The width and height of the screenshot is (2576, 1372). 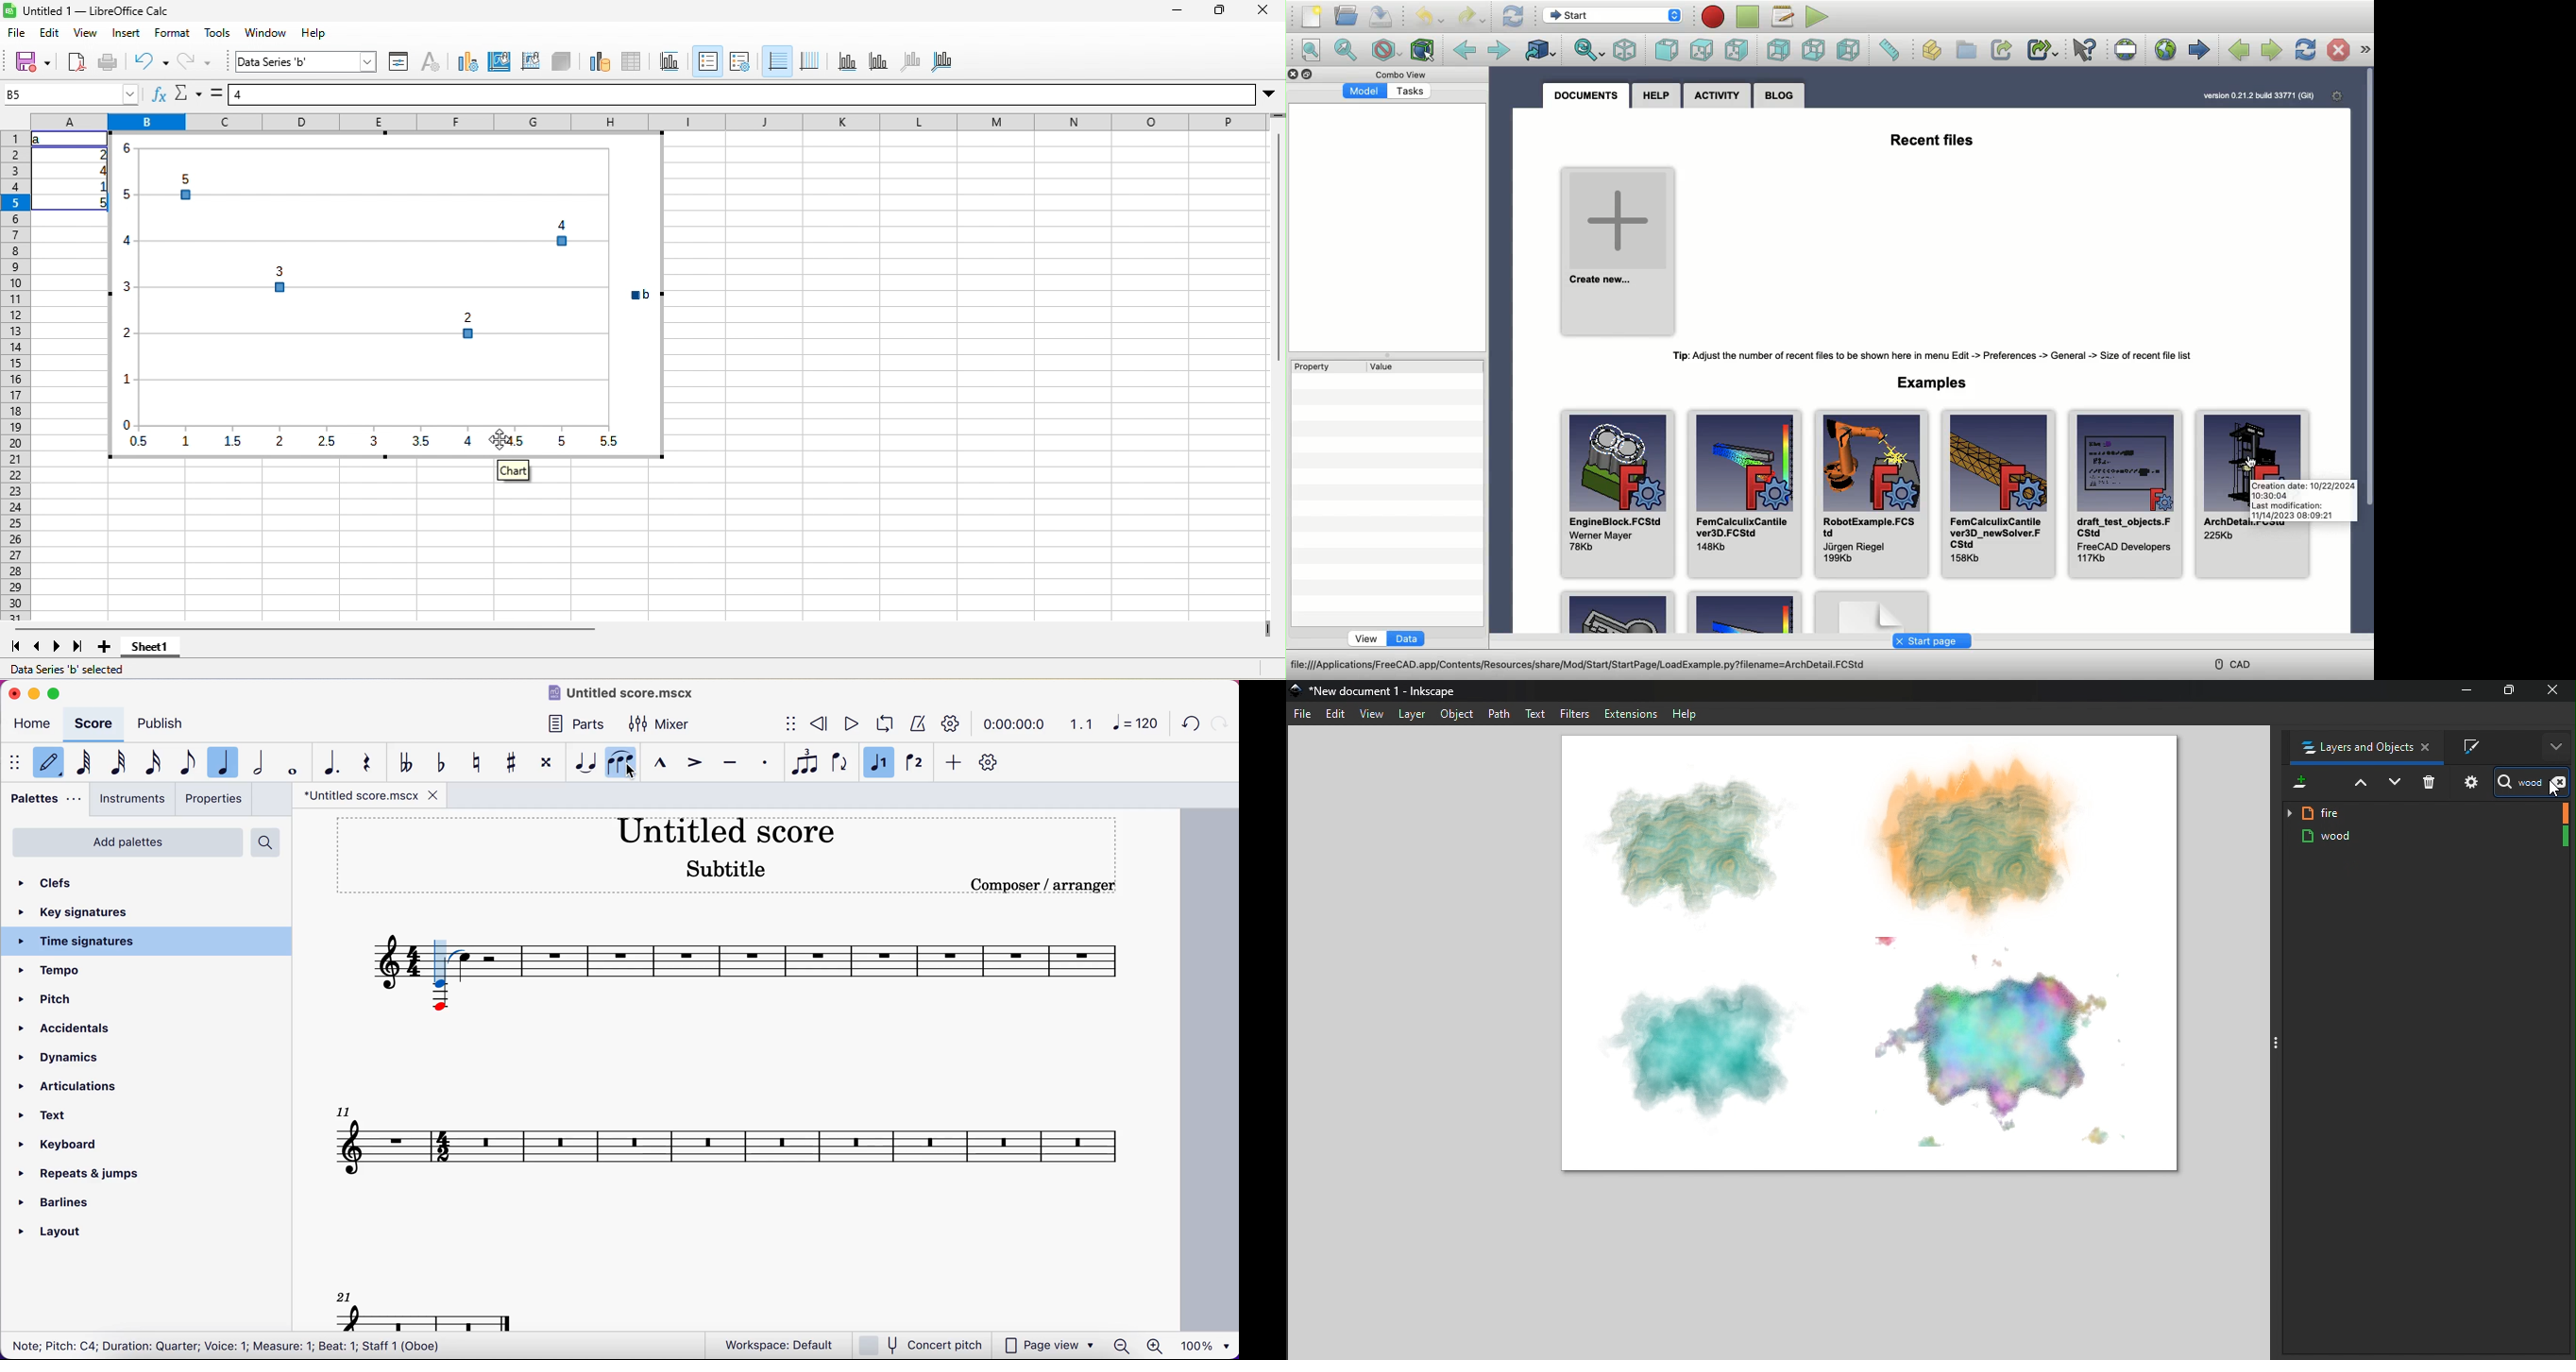 I want to click on vertical scroll bar, so click(x=1278, y=241).